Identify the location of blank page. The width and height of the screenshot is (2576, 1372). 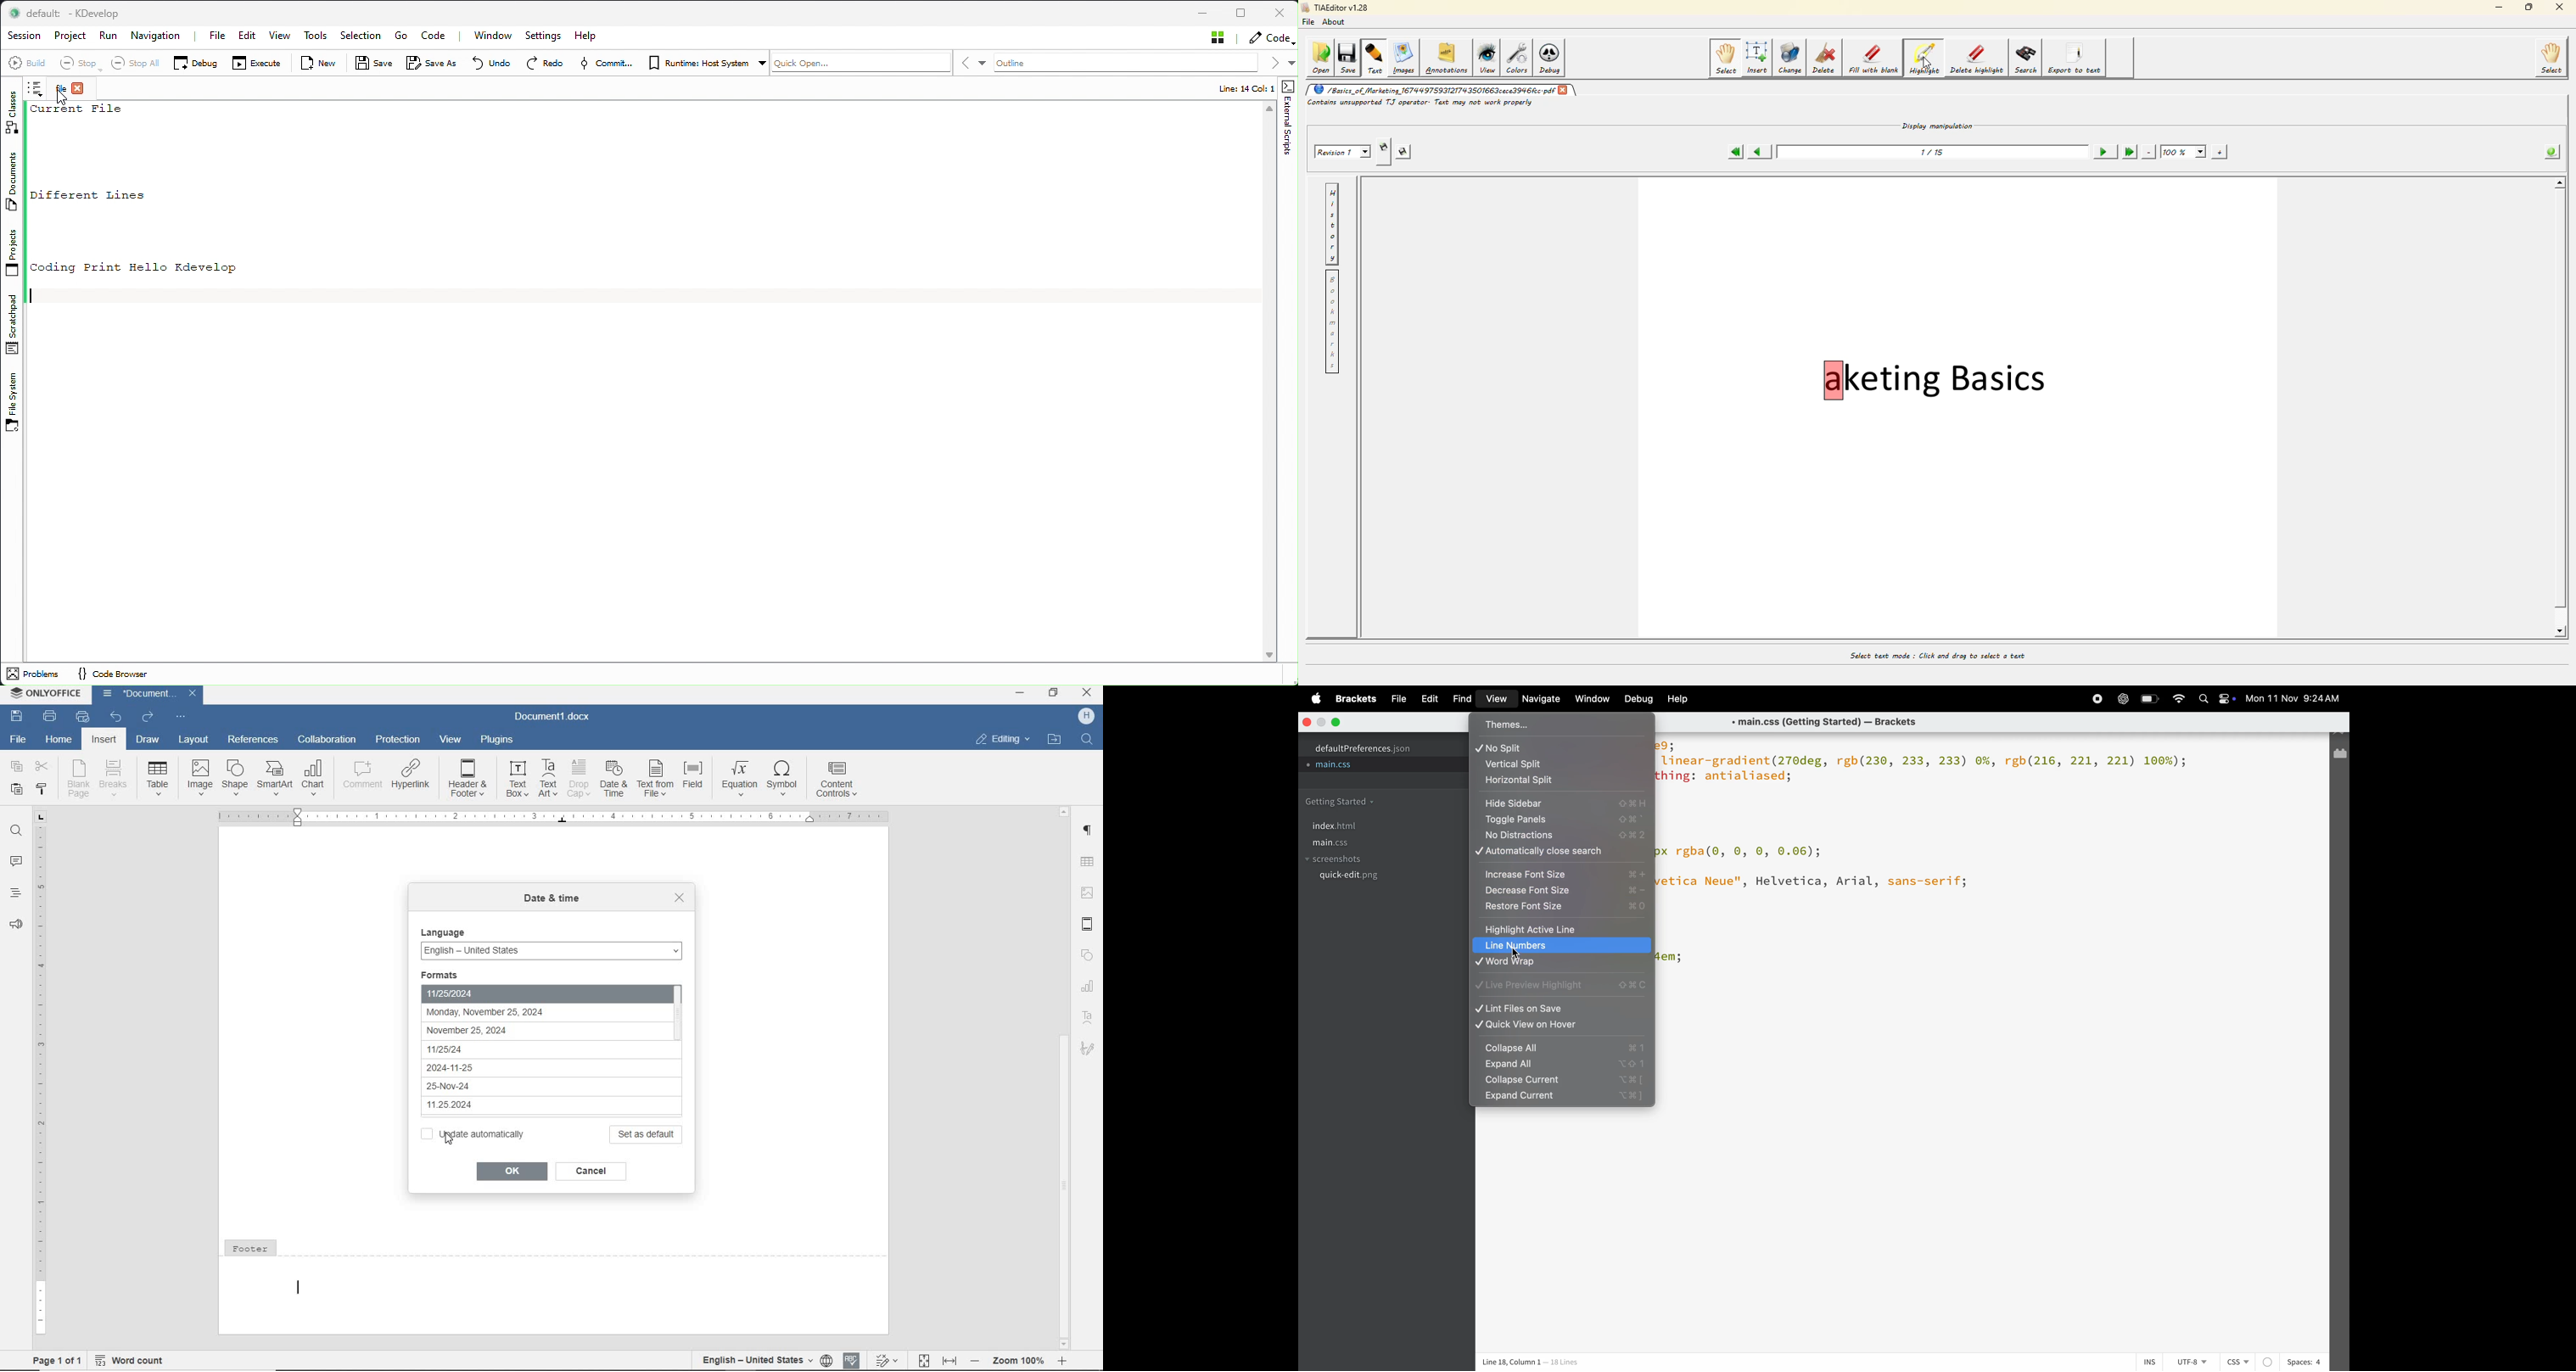
(79, 779).